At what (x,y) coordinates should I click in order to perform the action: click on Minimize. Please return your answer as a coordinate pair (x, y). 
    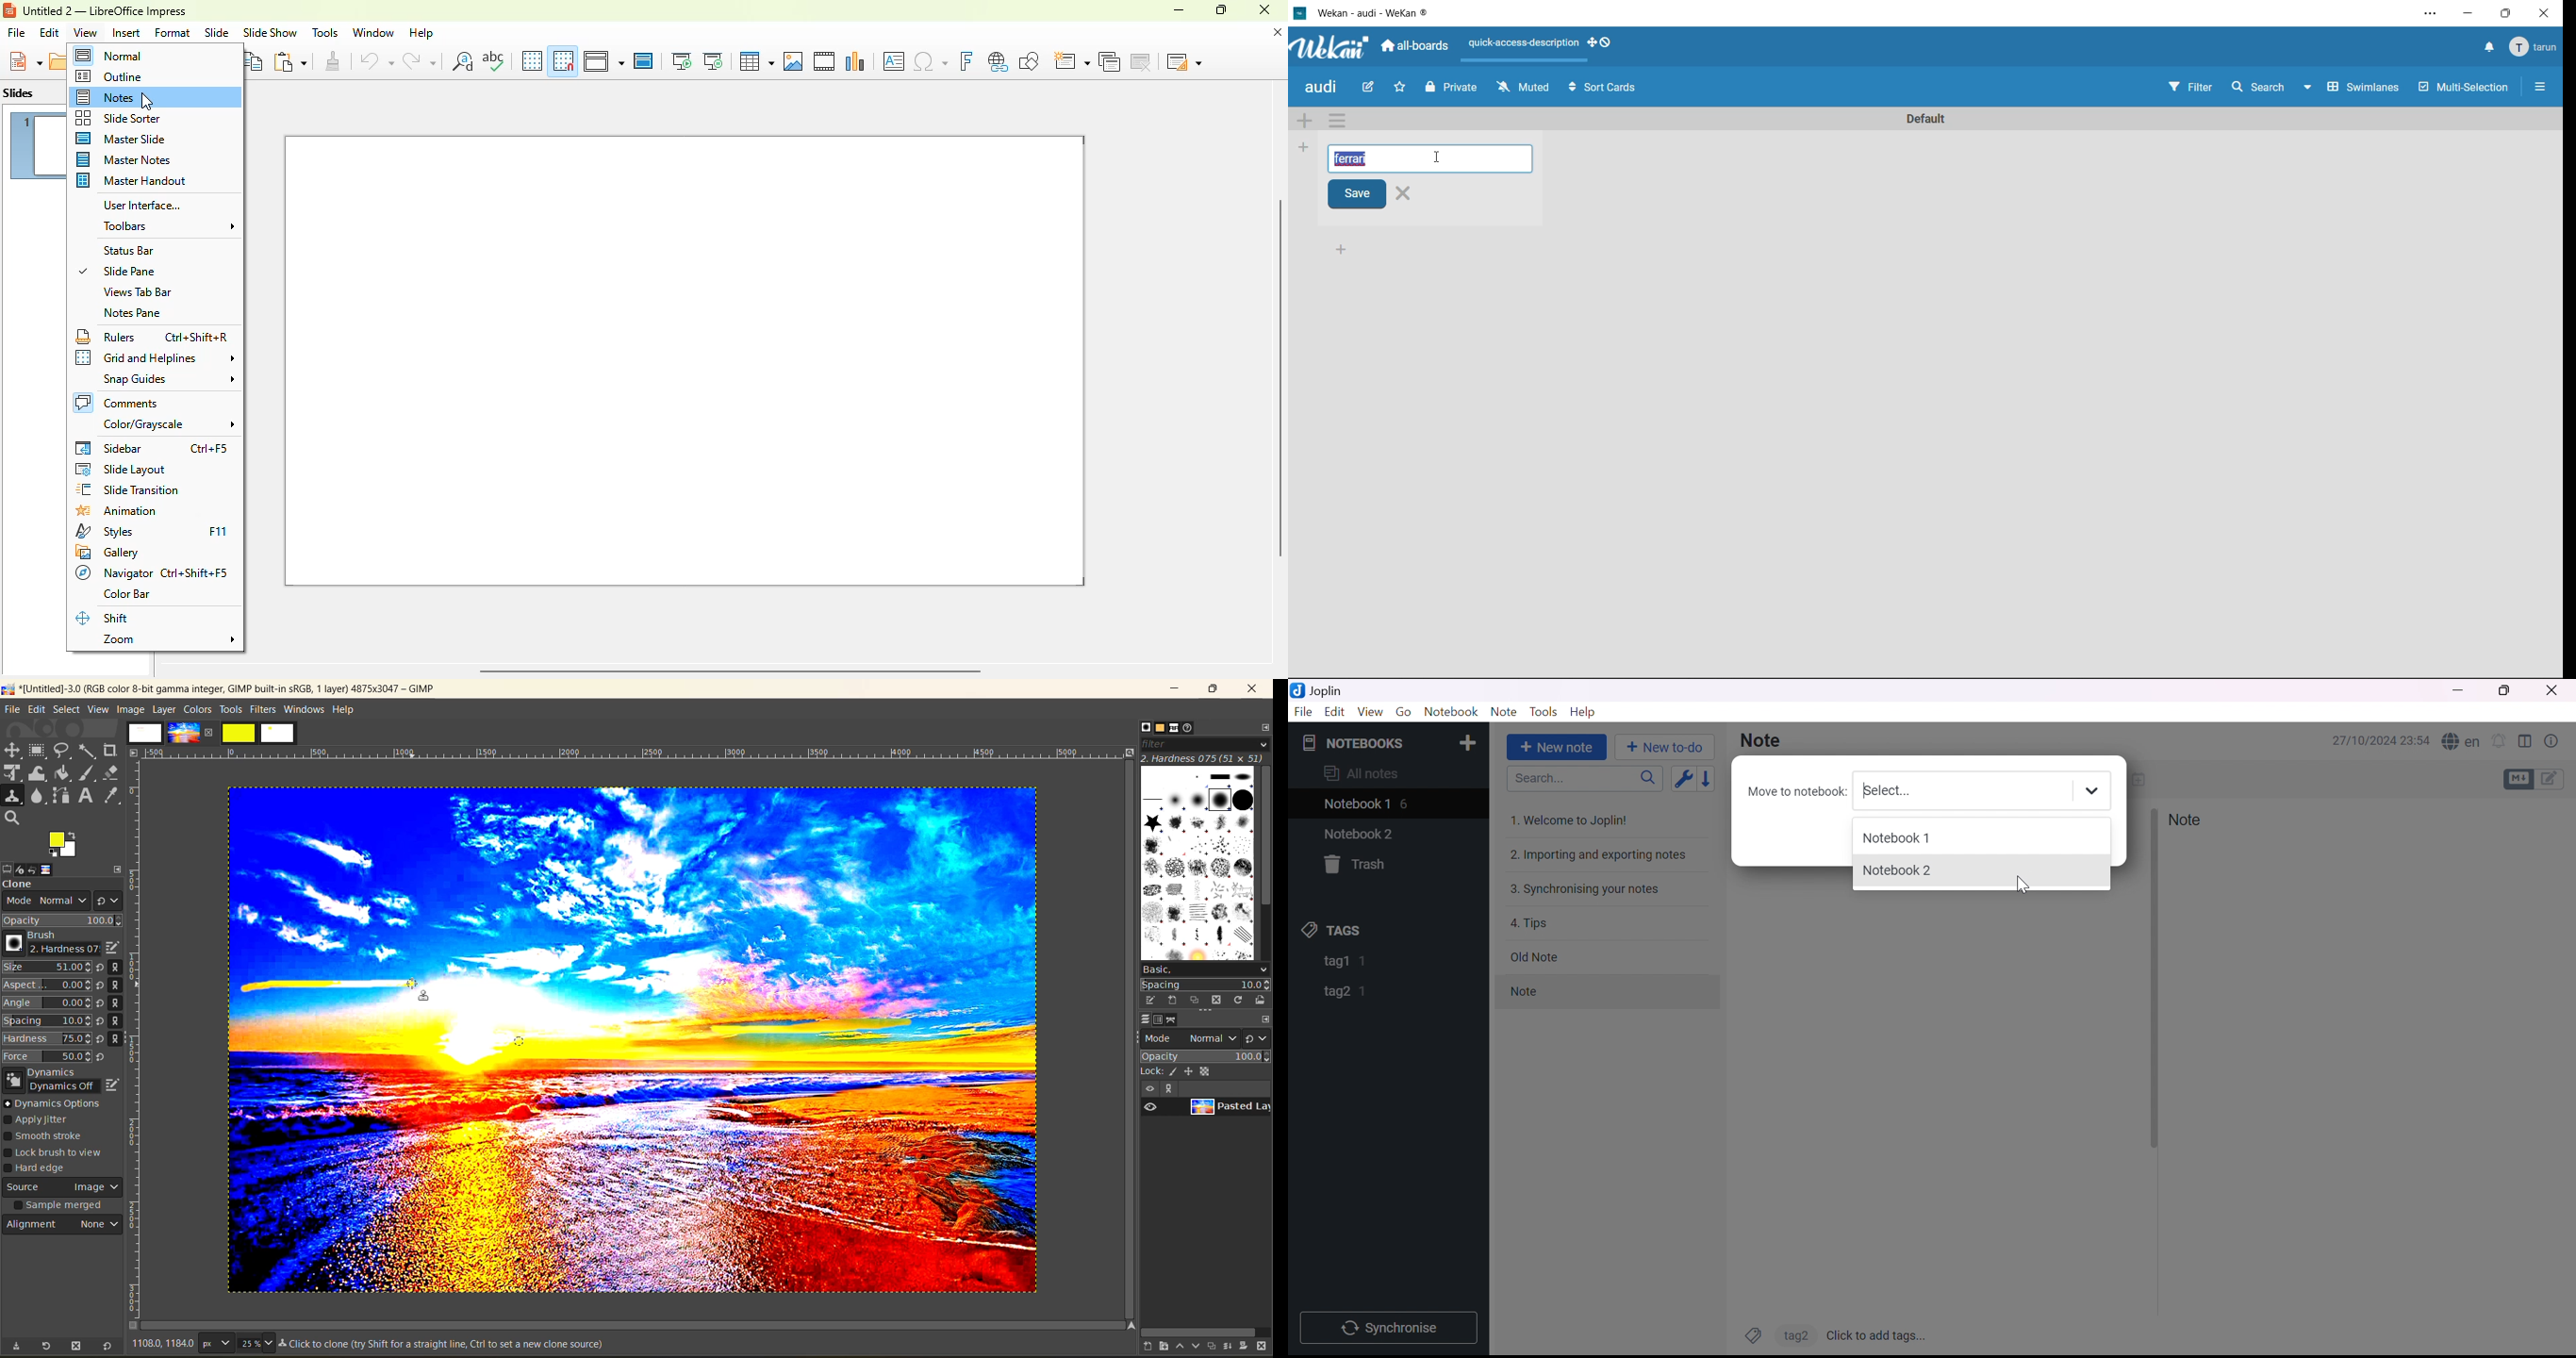
    Looking at the image, I should click on (2458, 690).